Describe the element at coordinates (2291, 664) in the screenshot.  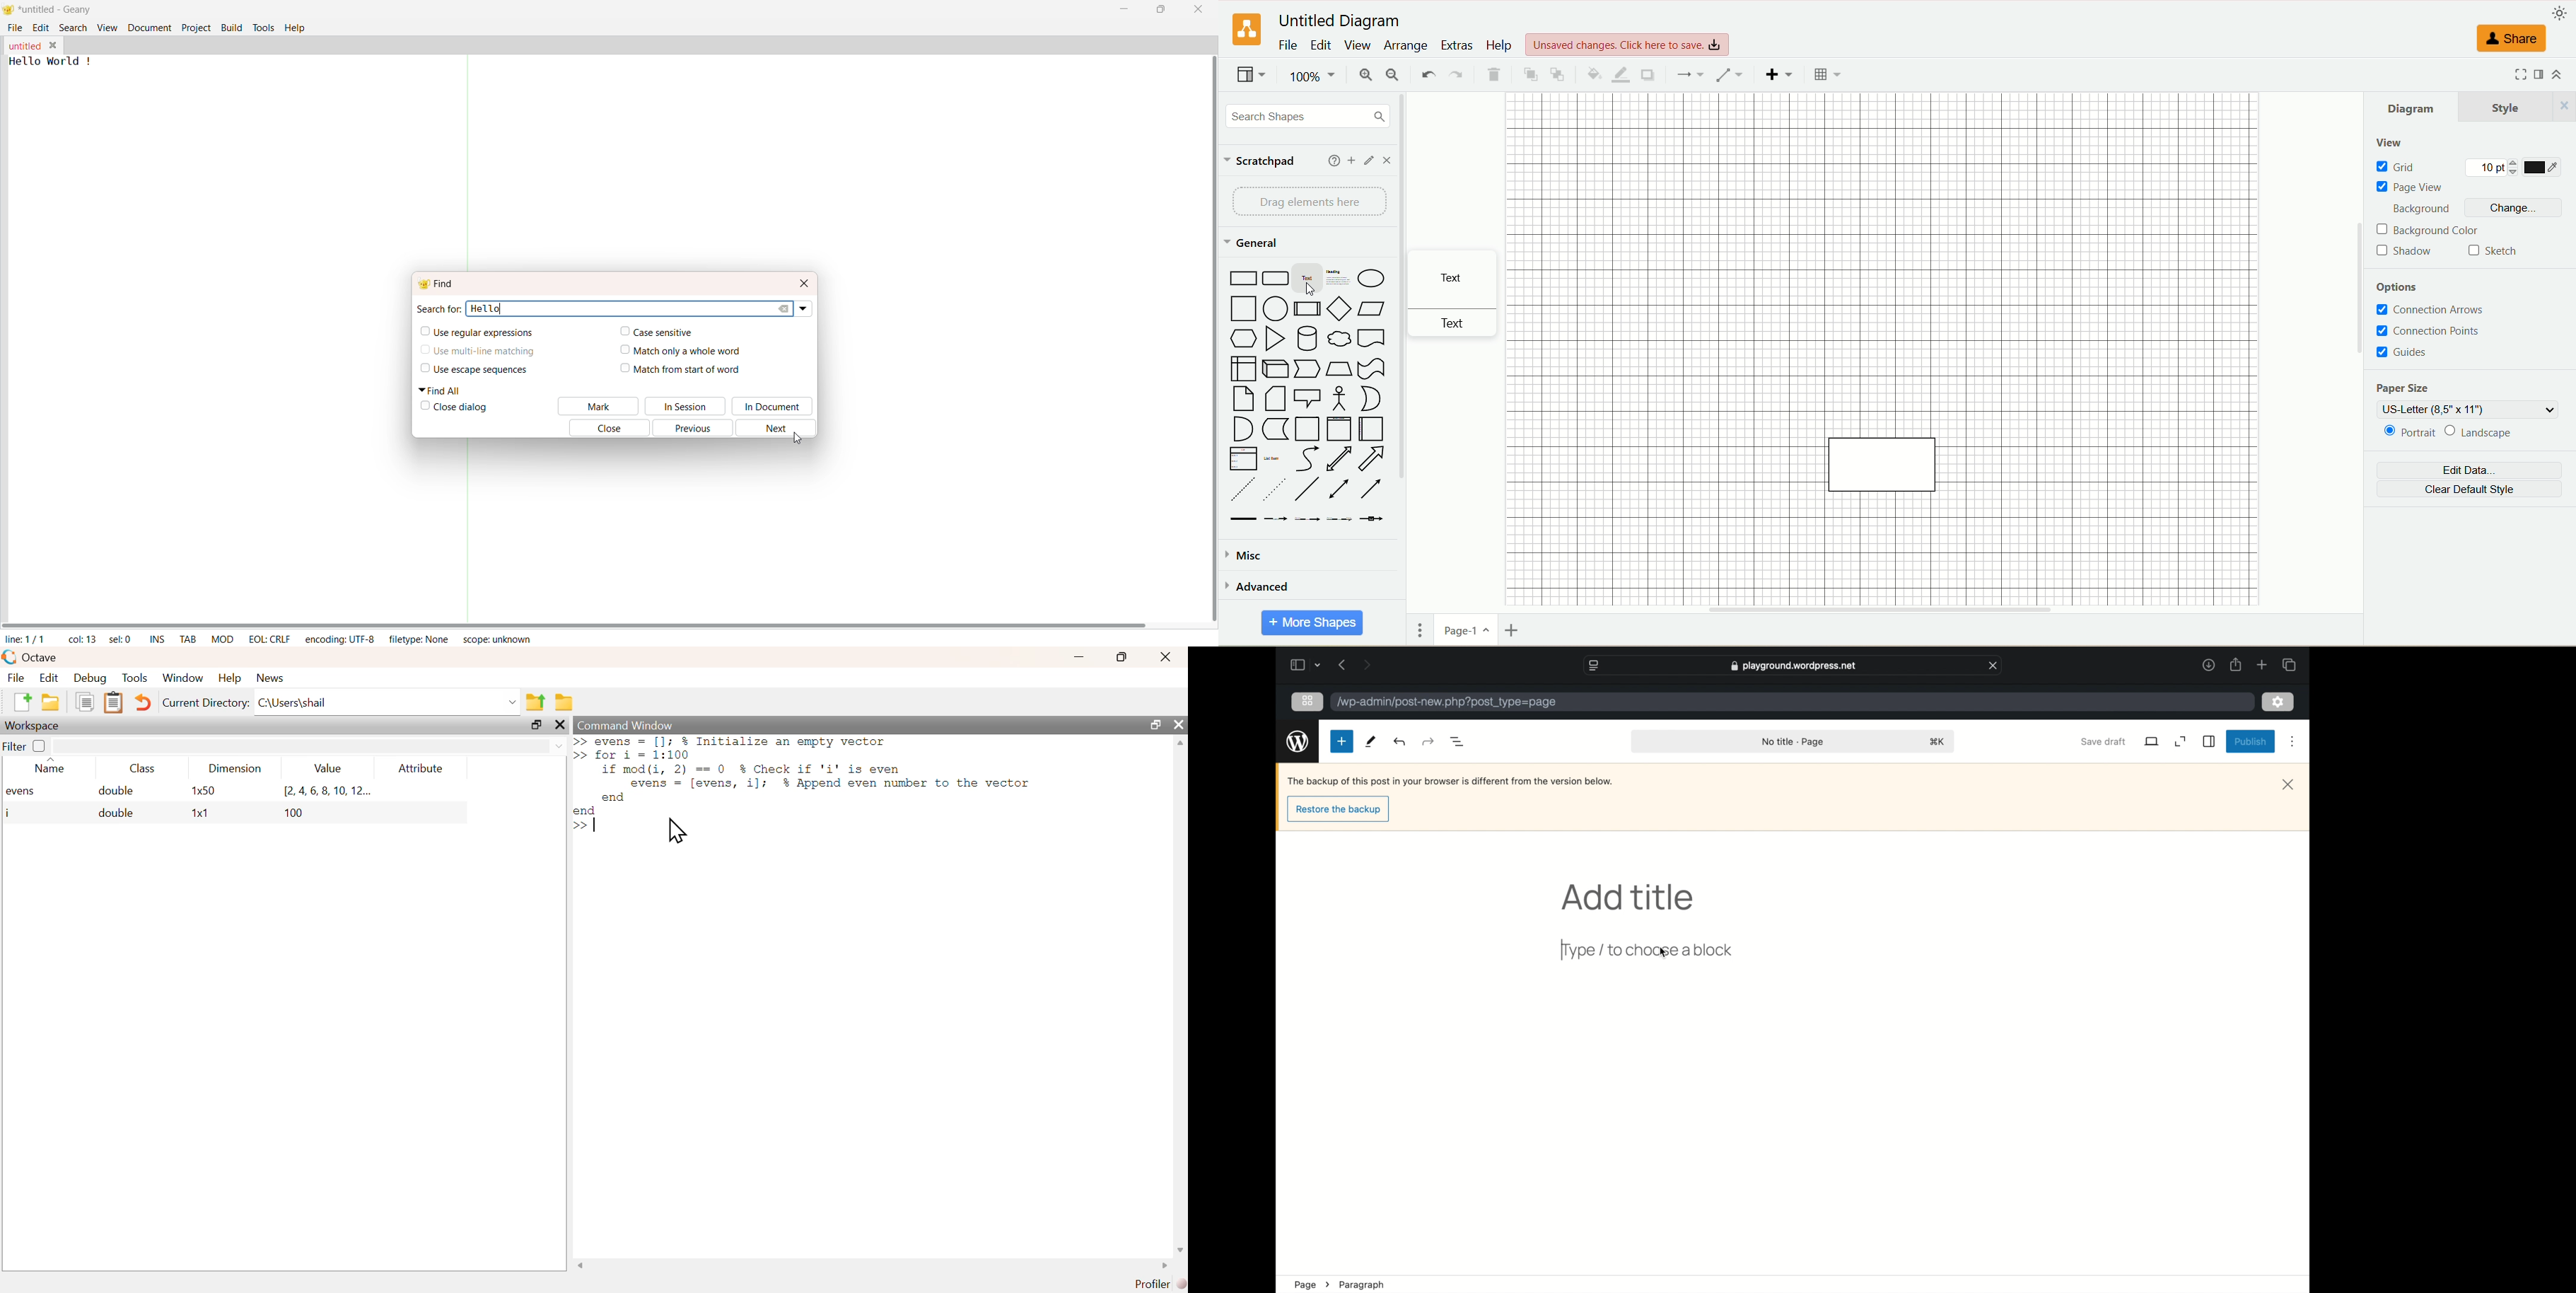
I see `show tab overview` at that location.